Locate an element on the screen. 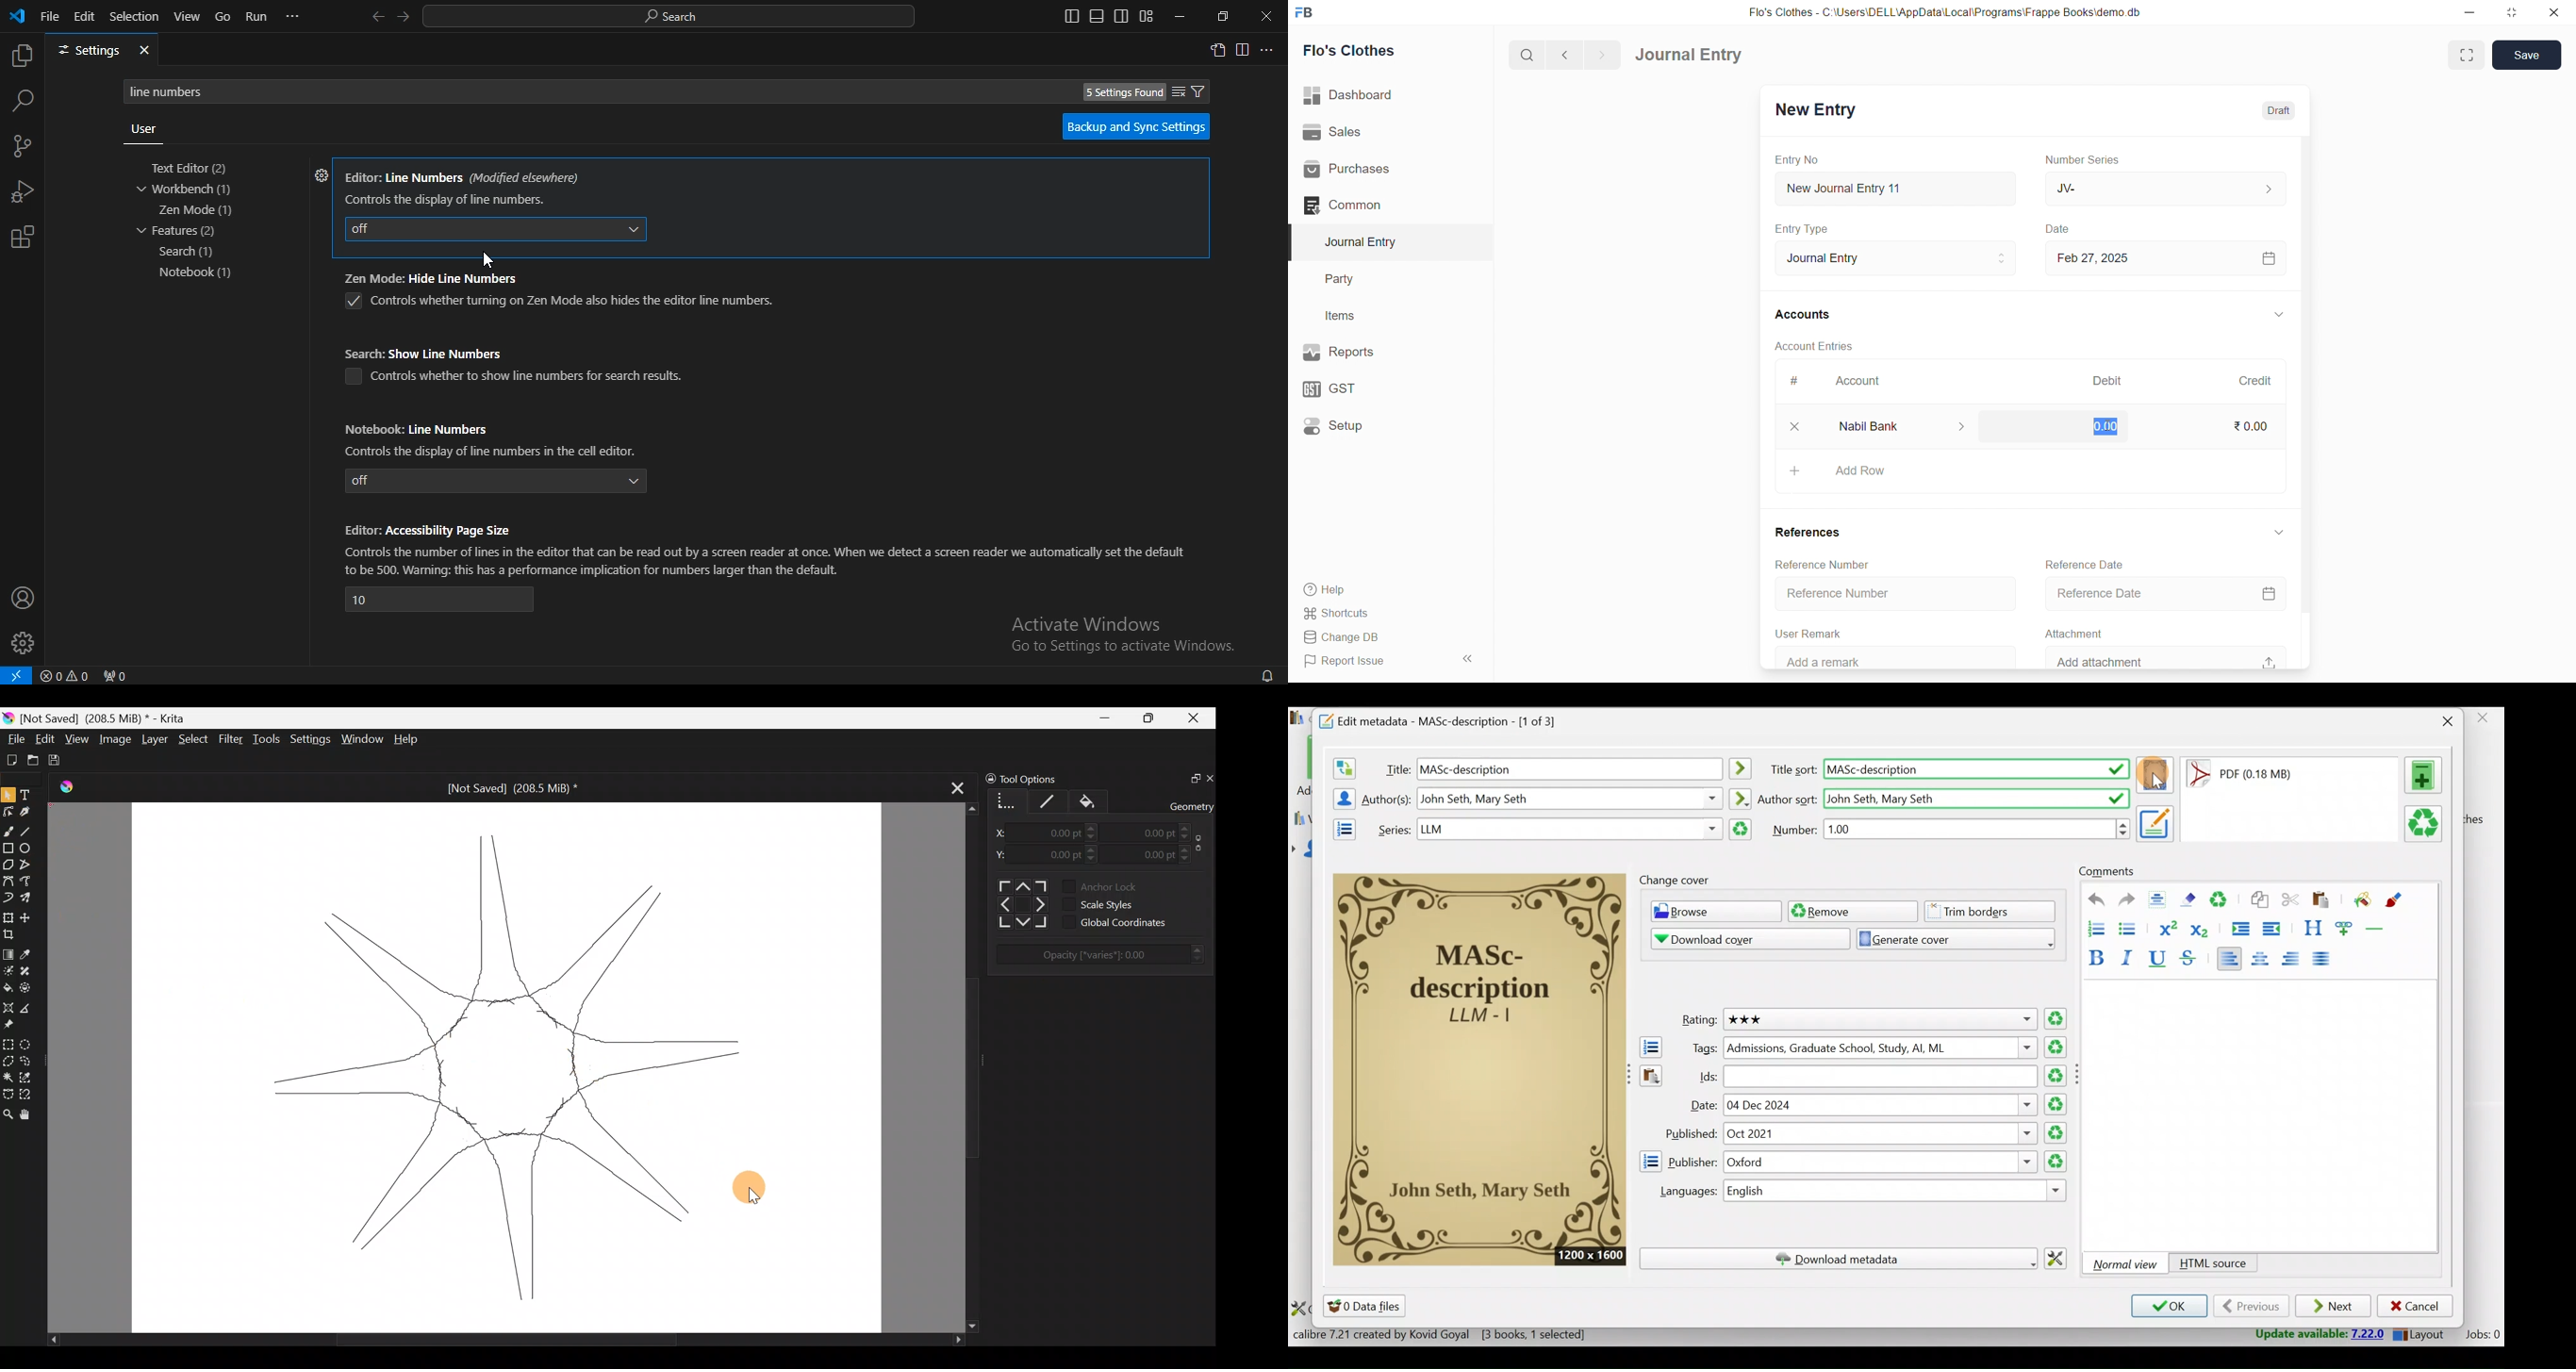  Save is located at coordinates (2527, 55).